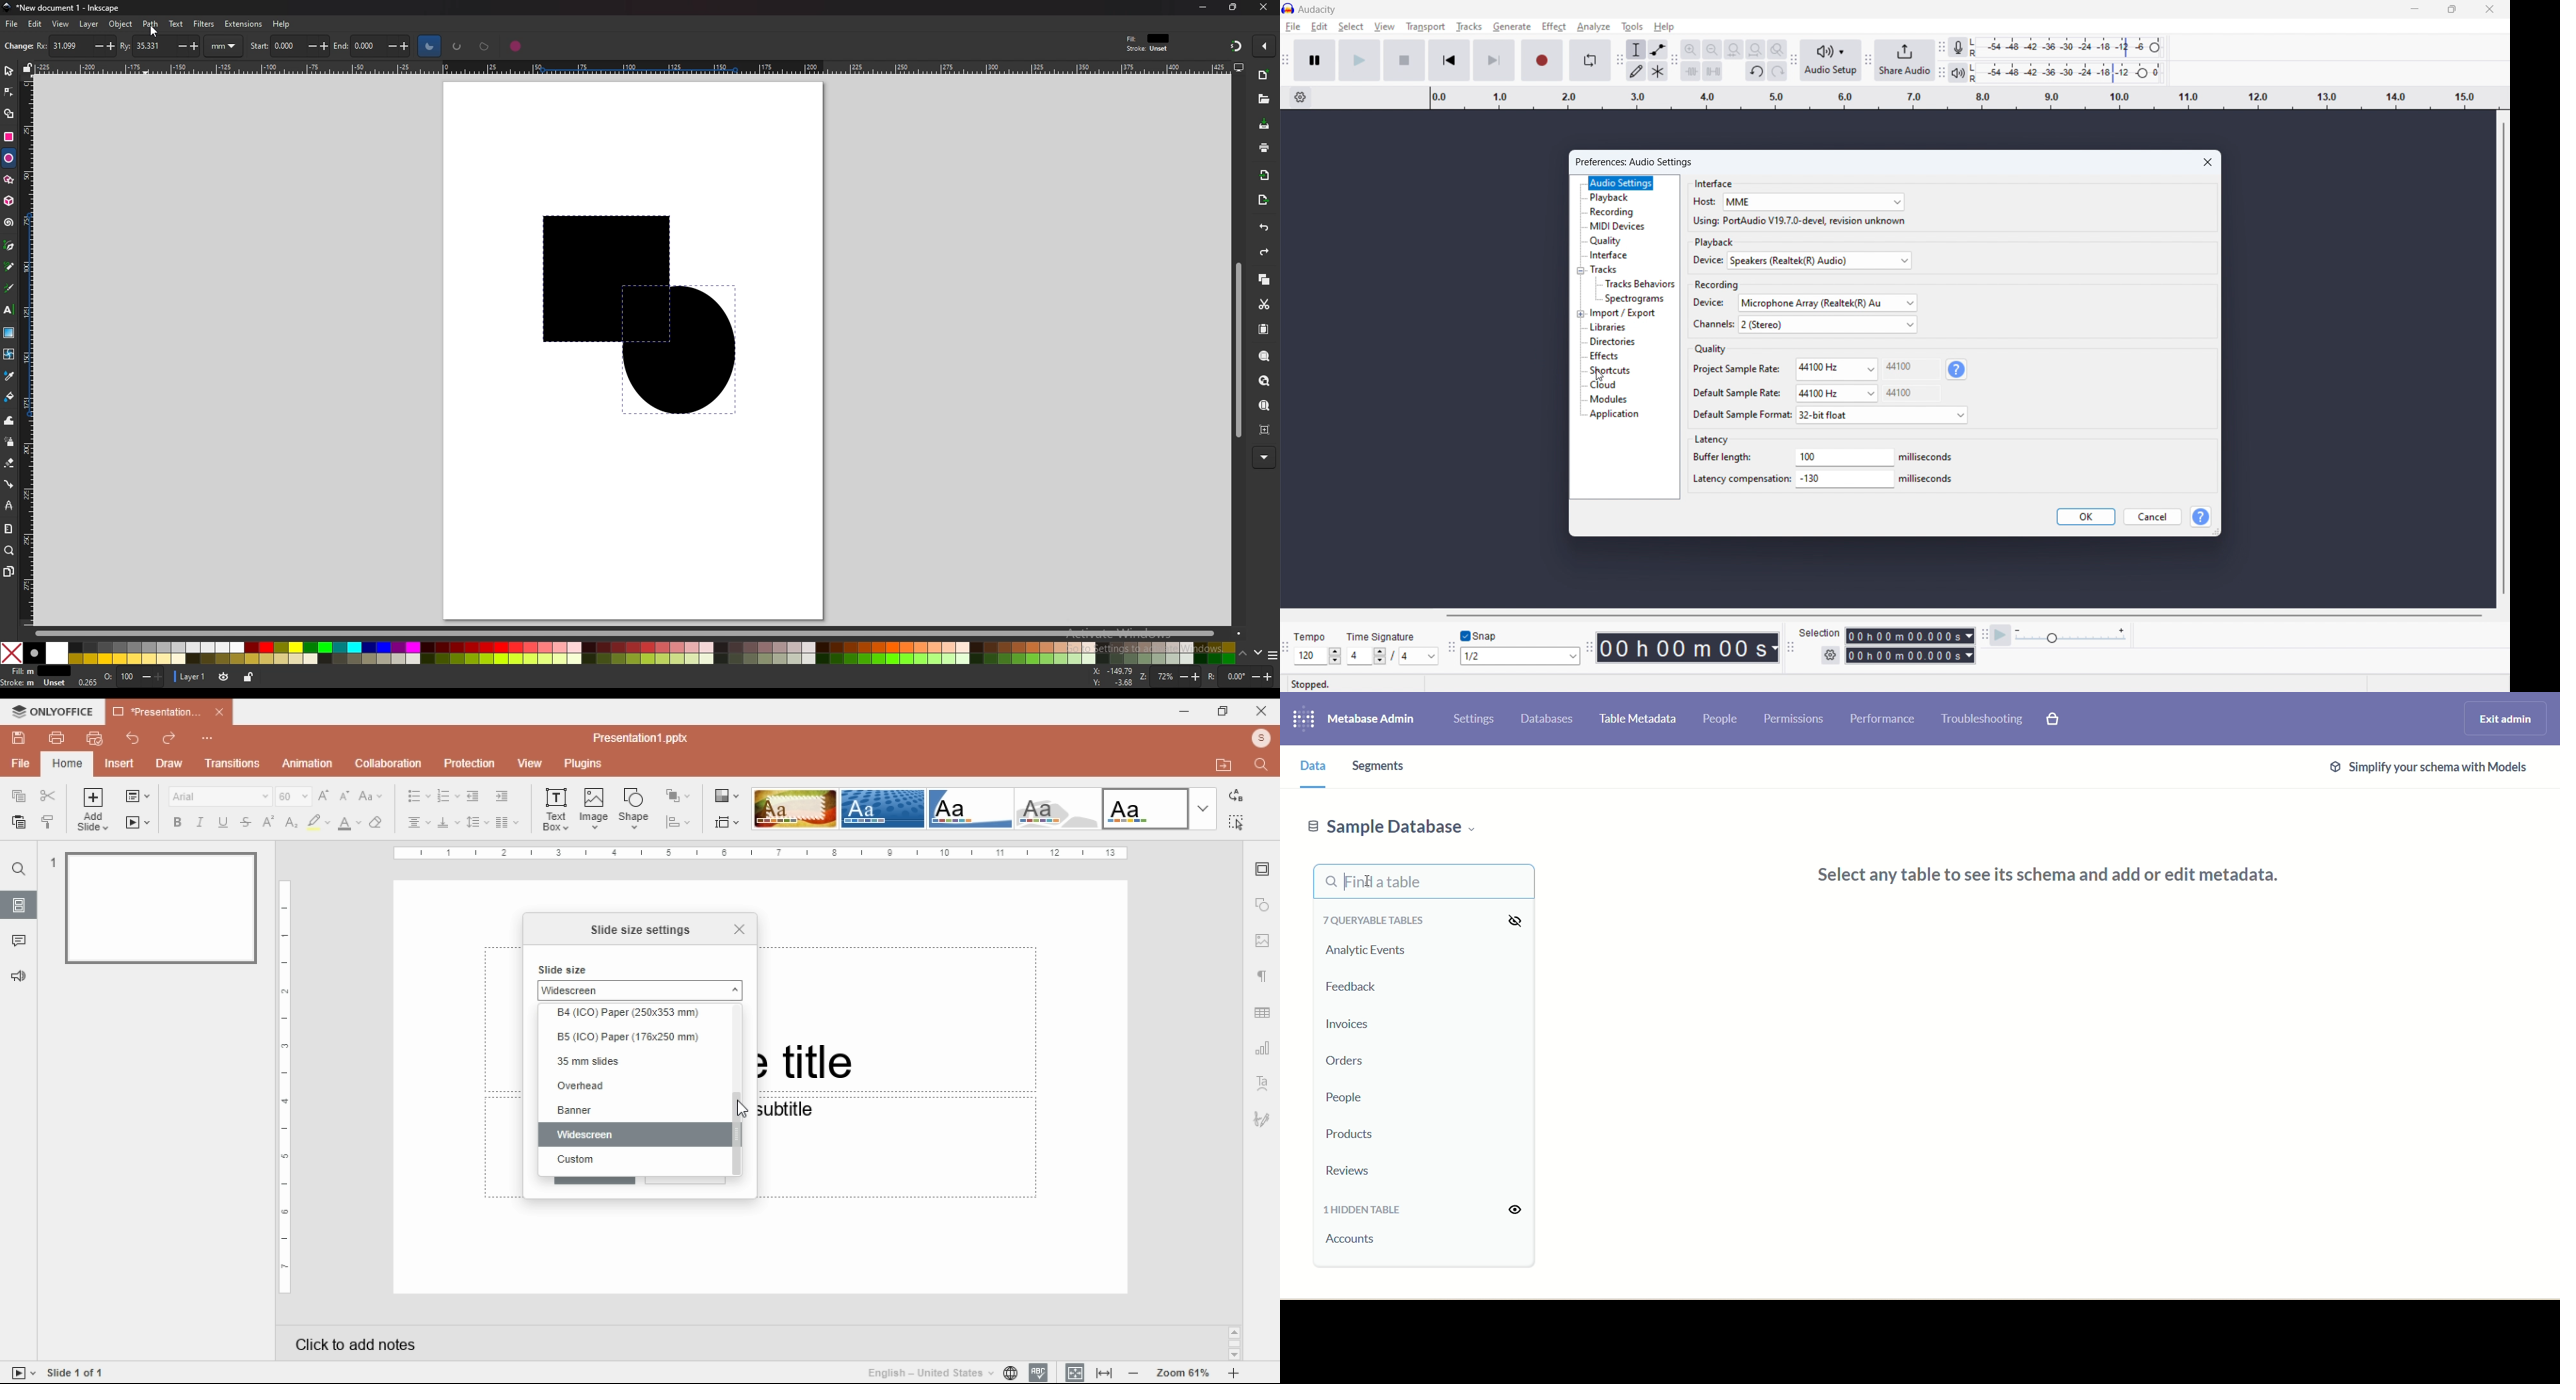 The width and height of the screenshot is (2576, 1400). I want to click on Custom, so click(632, 1160).